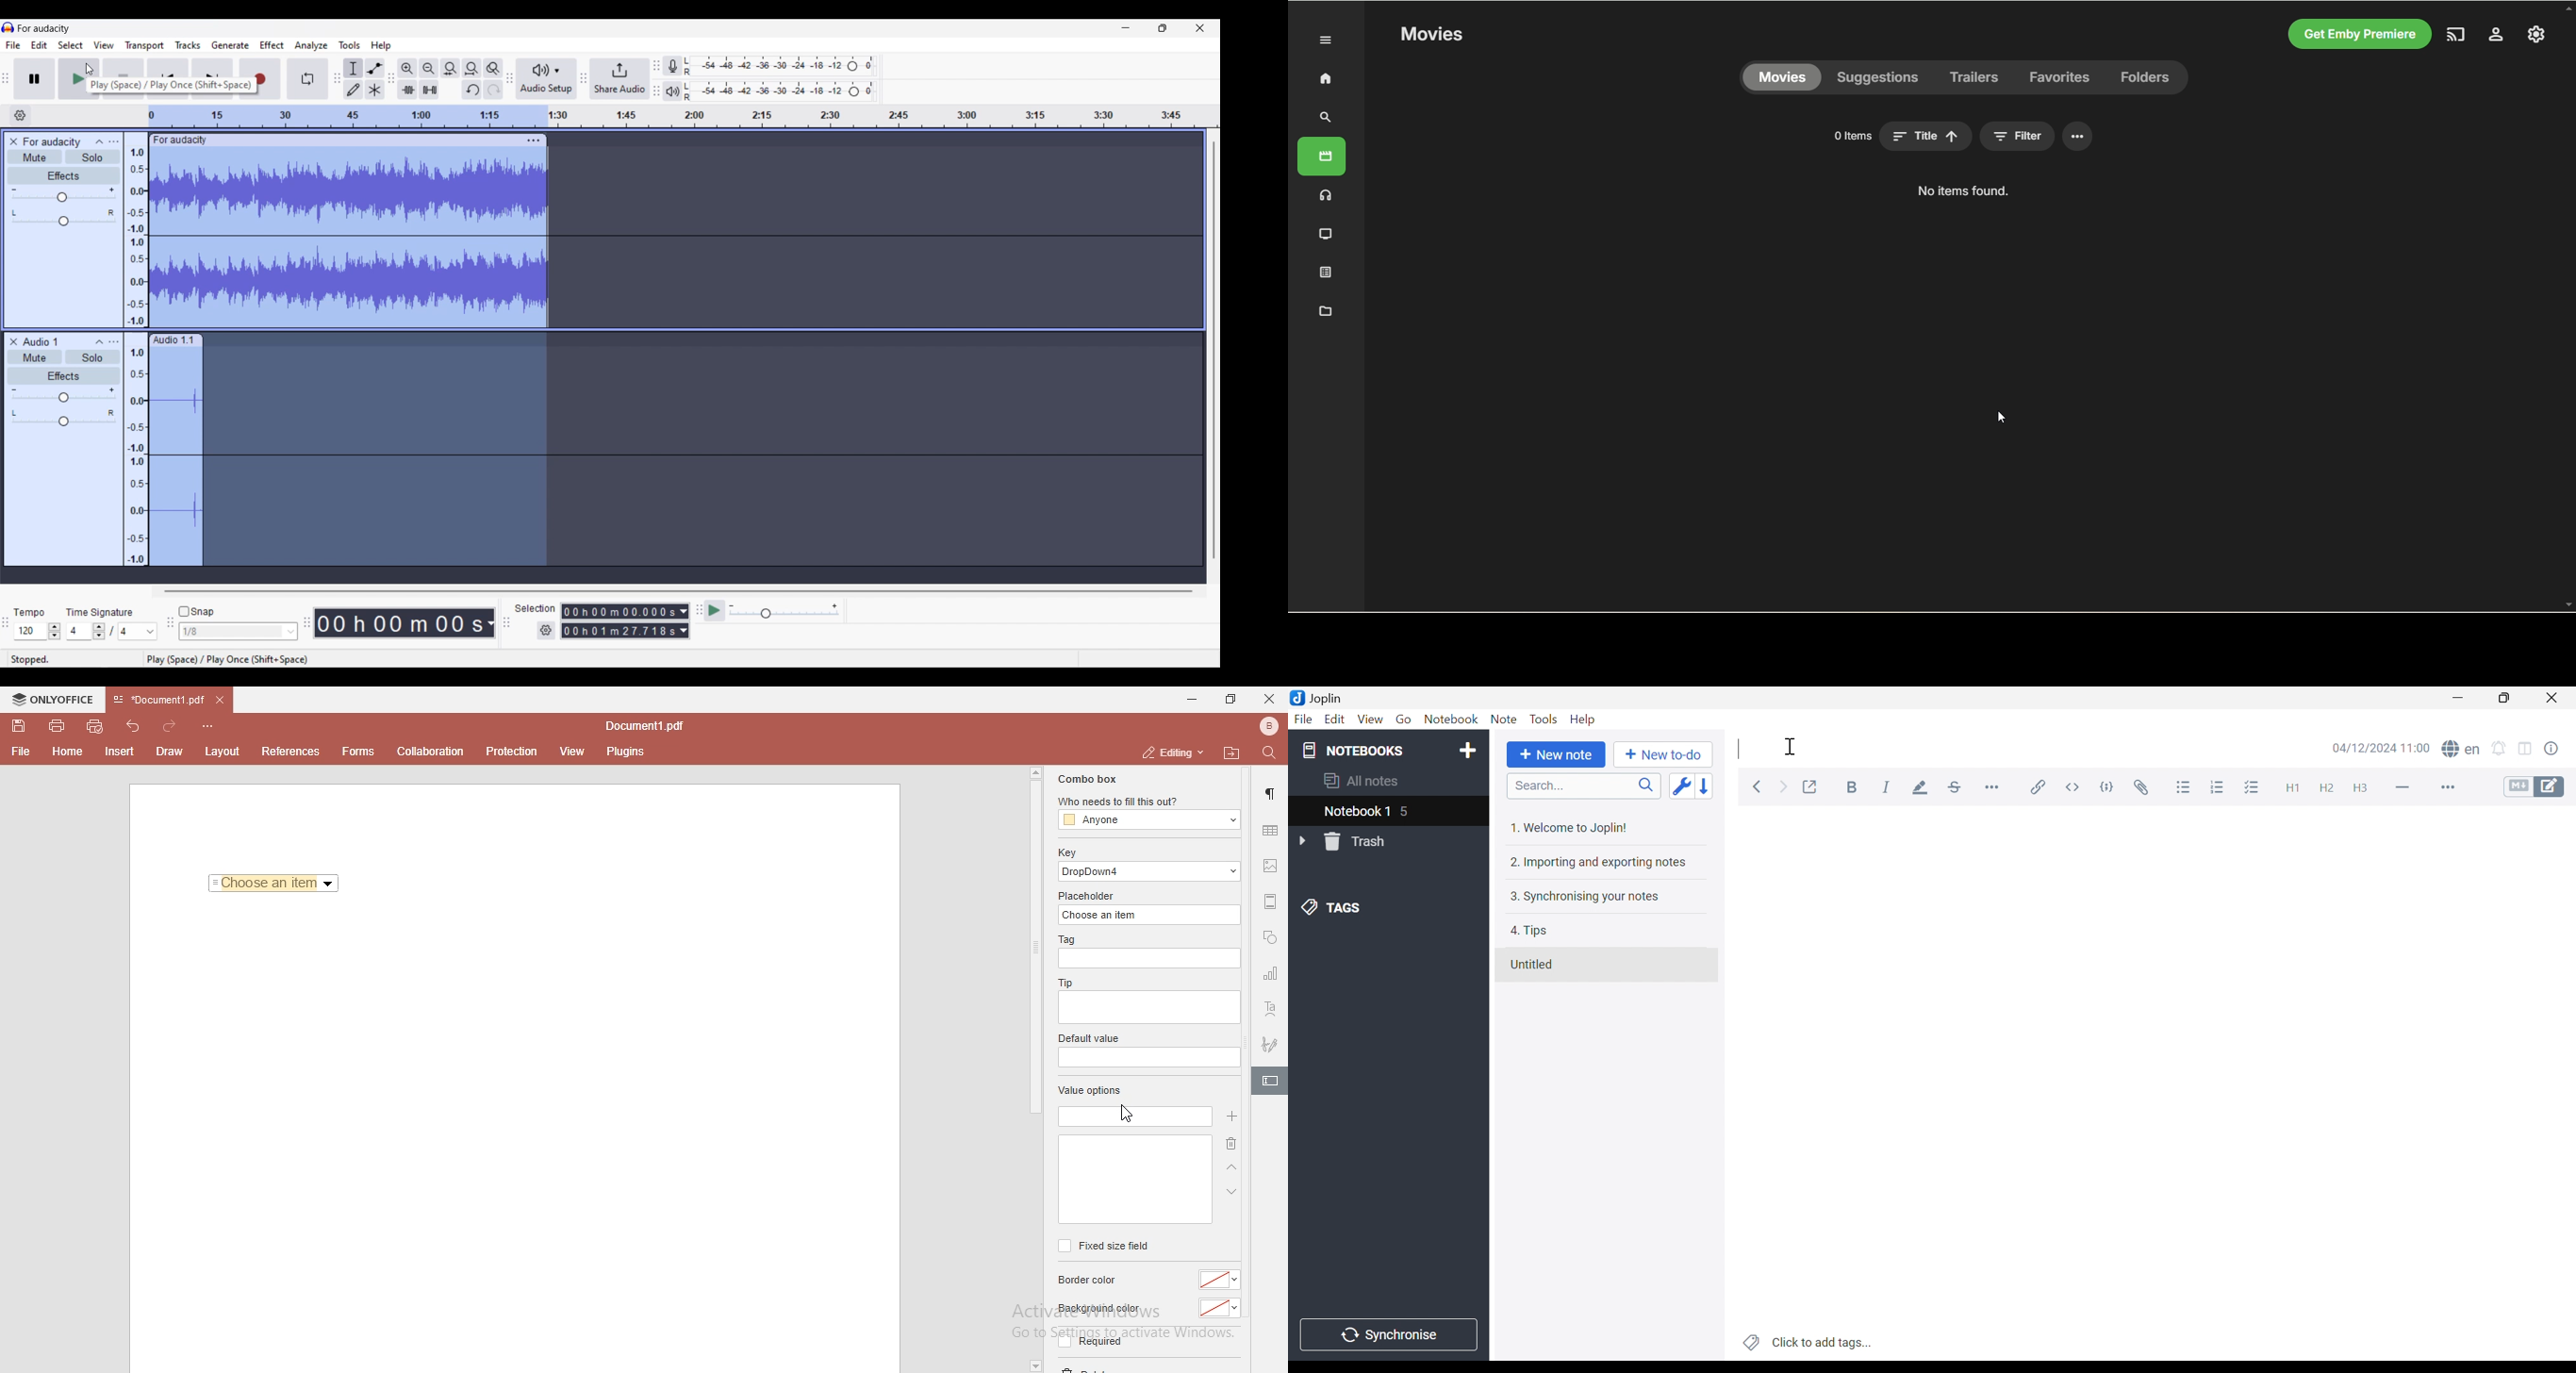  I want to click on Skip/Select to end, so click(213, 79).